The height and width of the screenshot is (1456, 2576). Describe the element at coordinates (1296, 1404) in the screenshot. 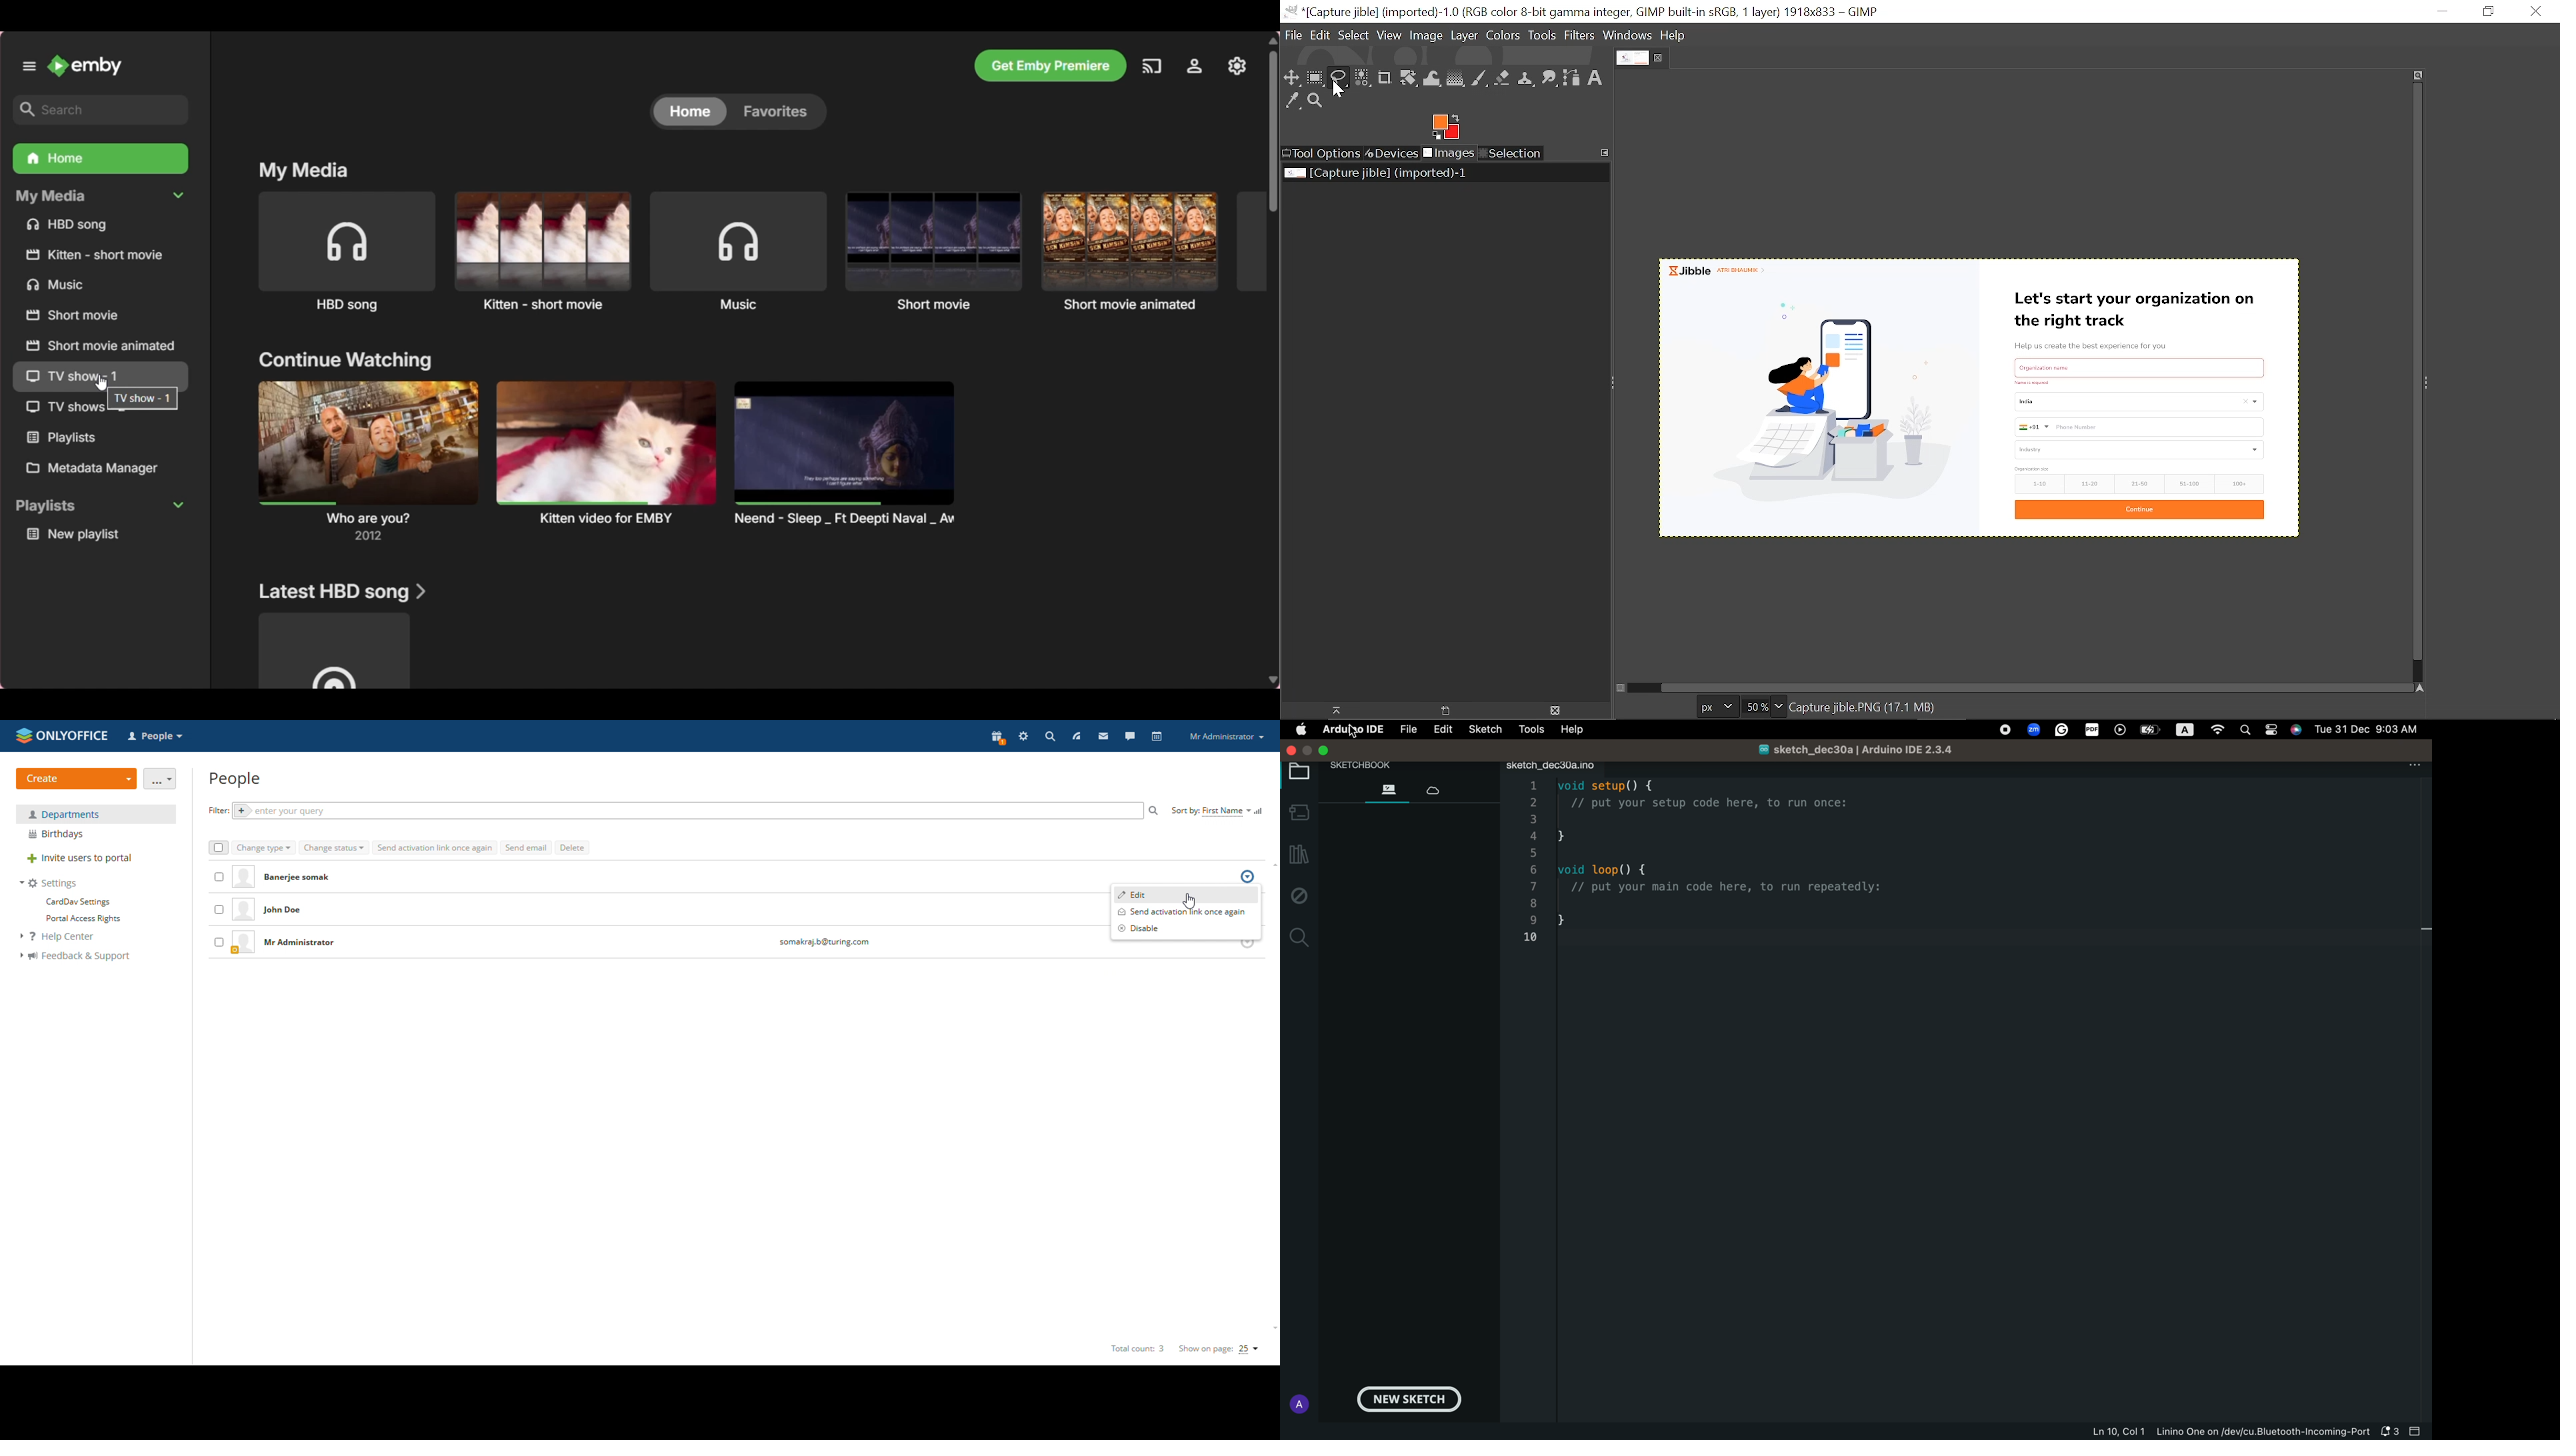

I see `profile` at that location.